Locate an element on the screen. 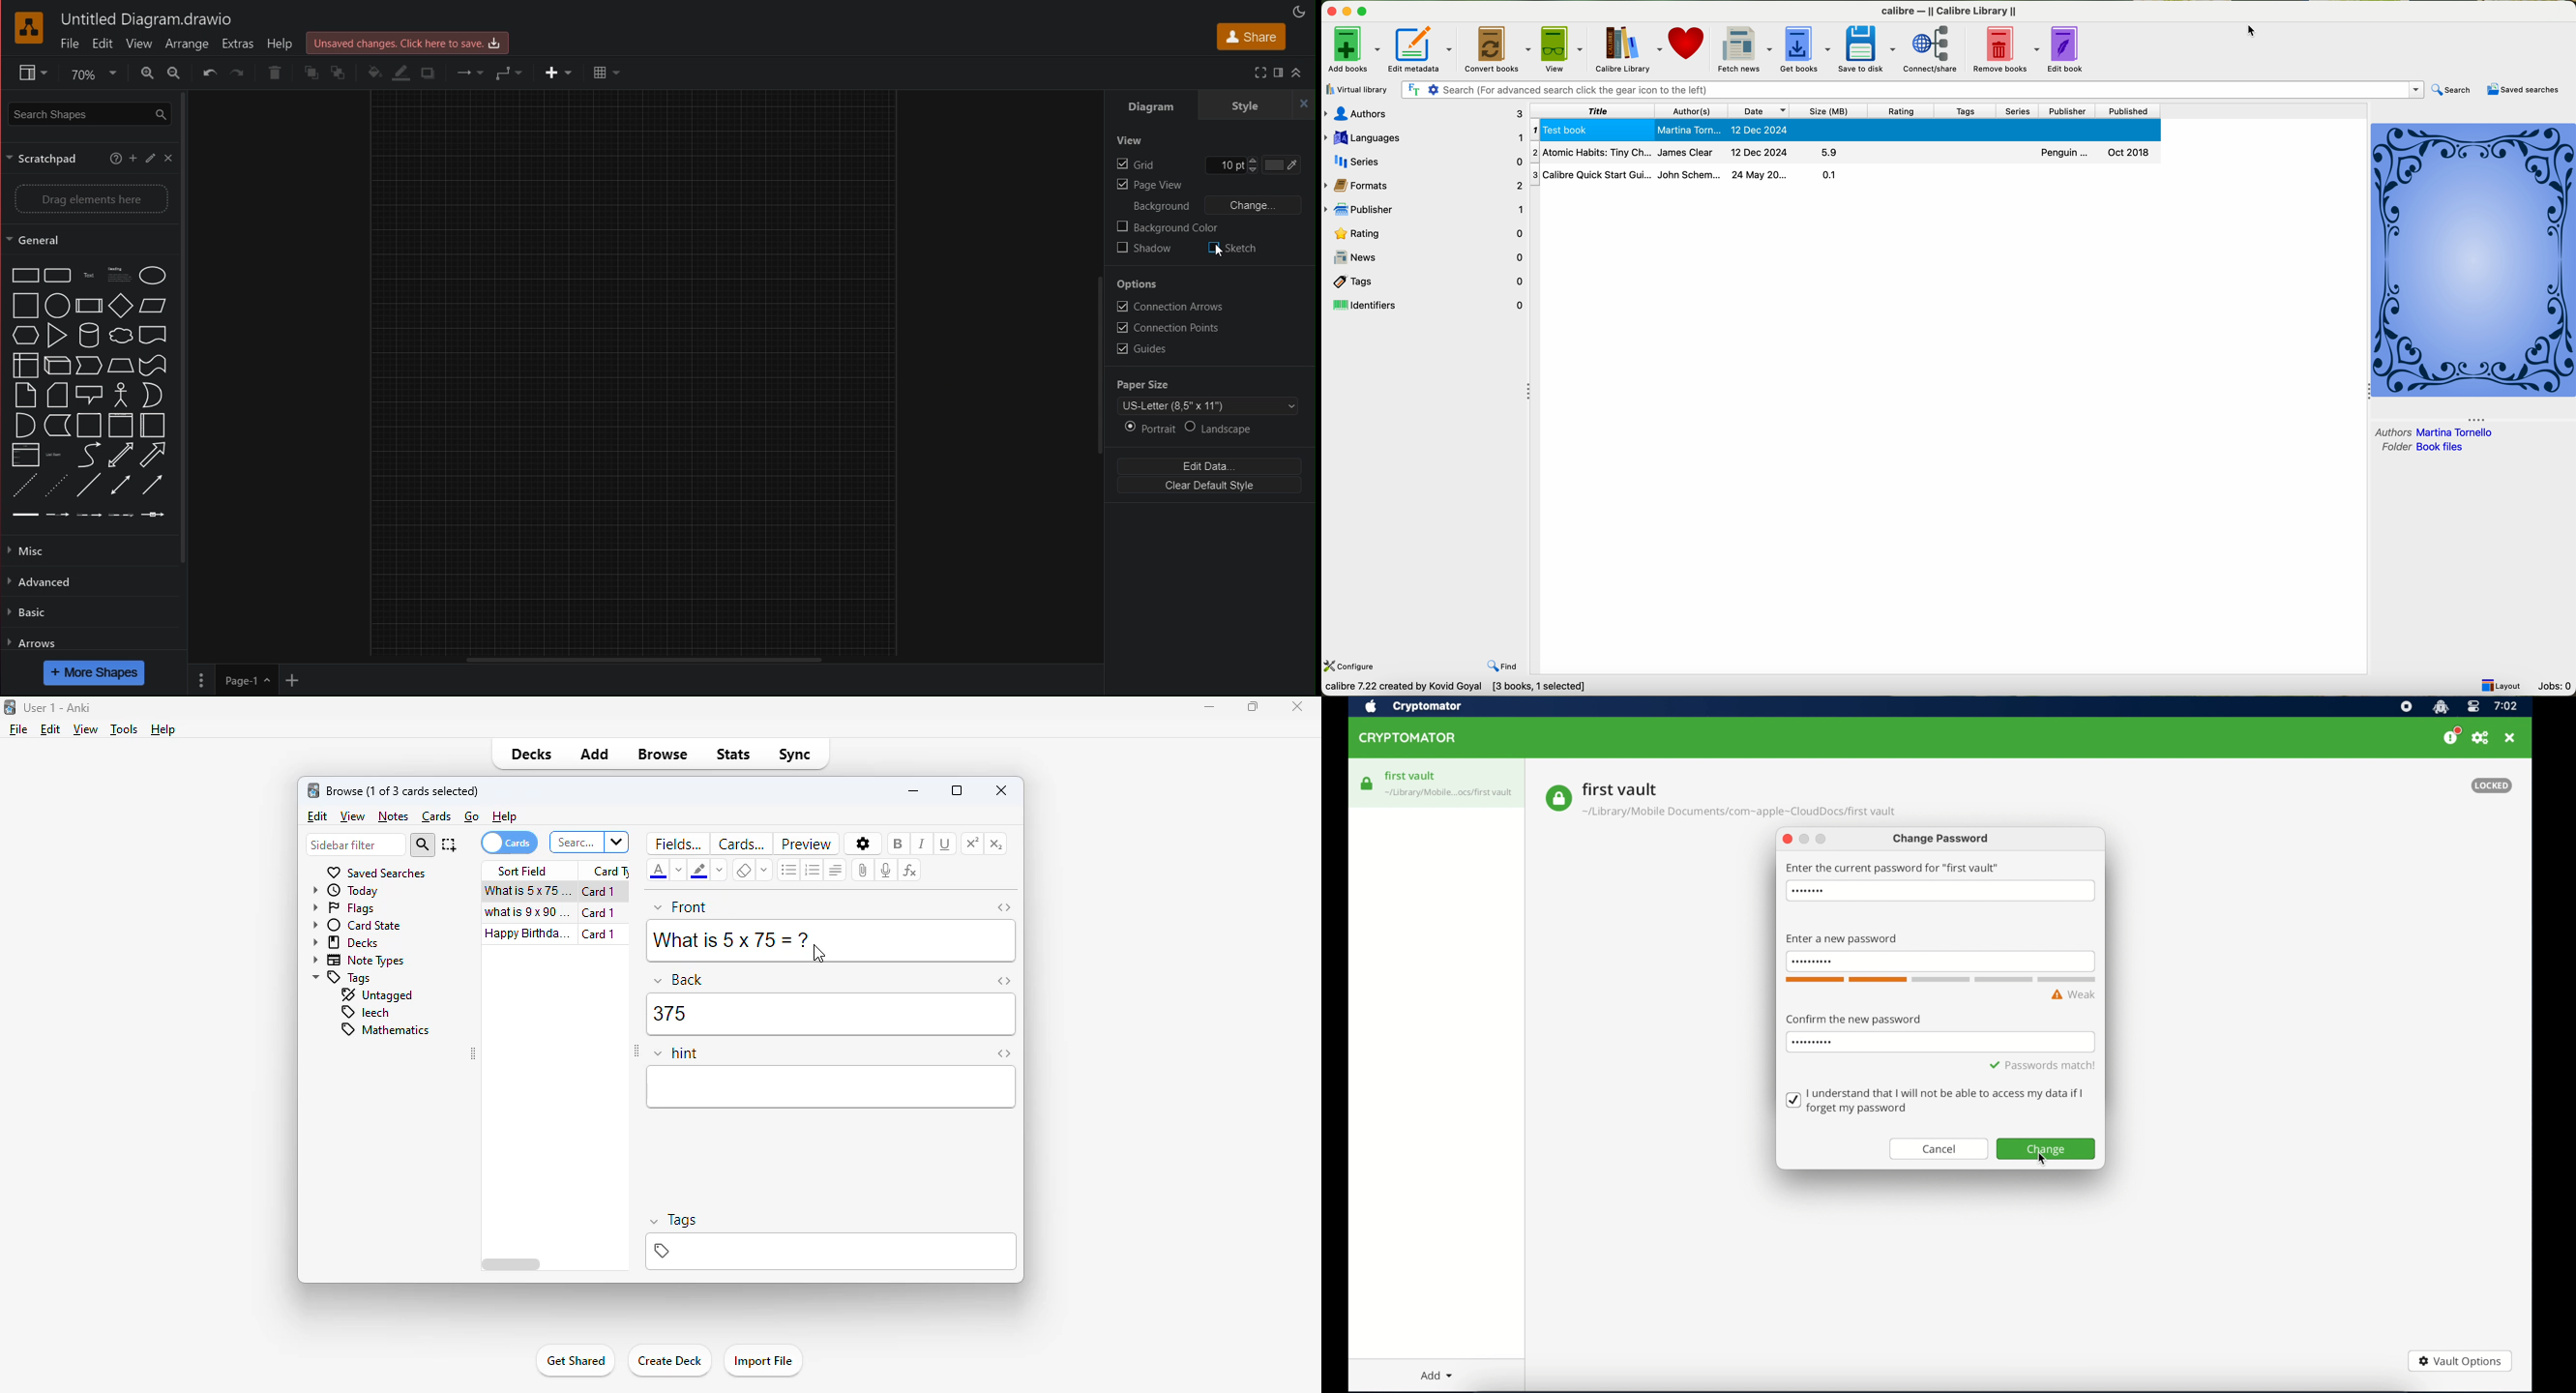 The height and width of the screenshot is (1400, 2576). ordered list is located at coordinates (812, 870).